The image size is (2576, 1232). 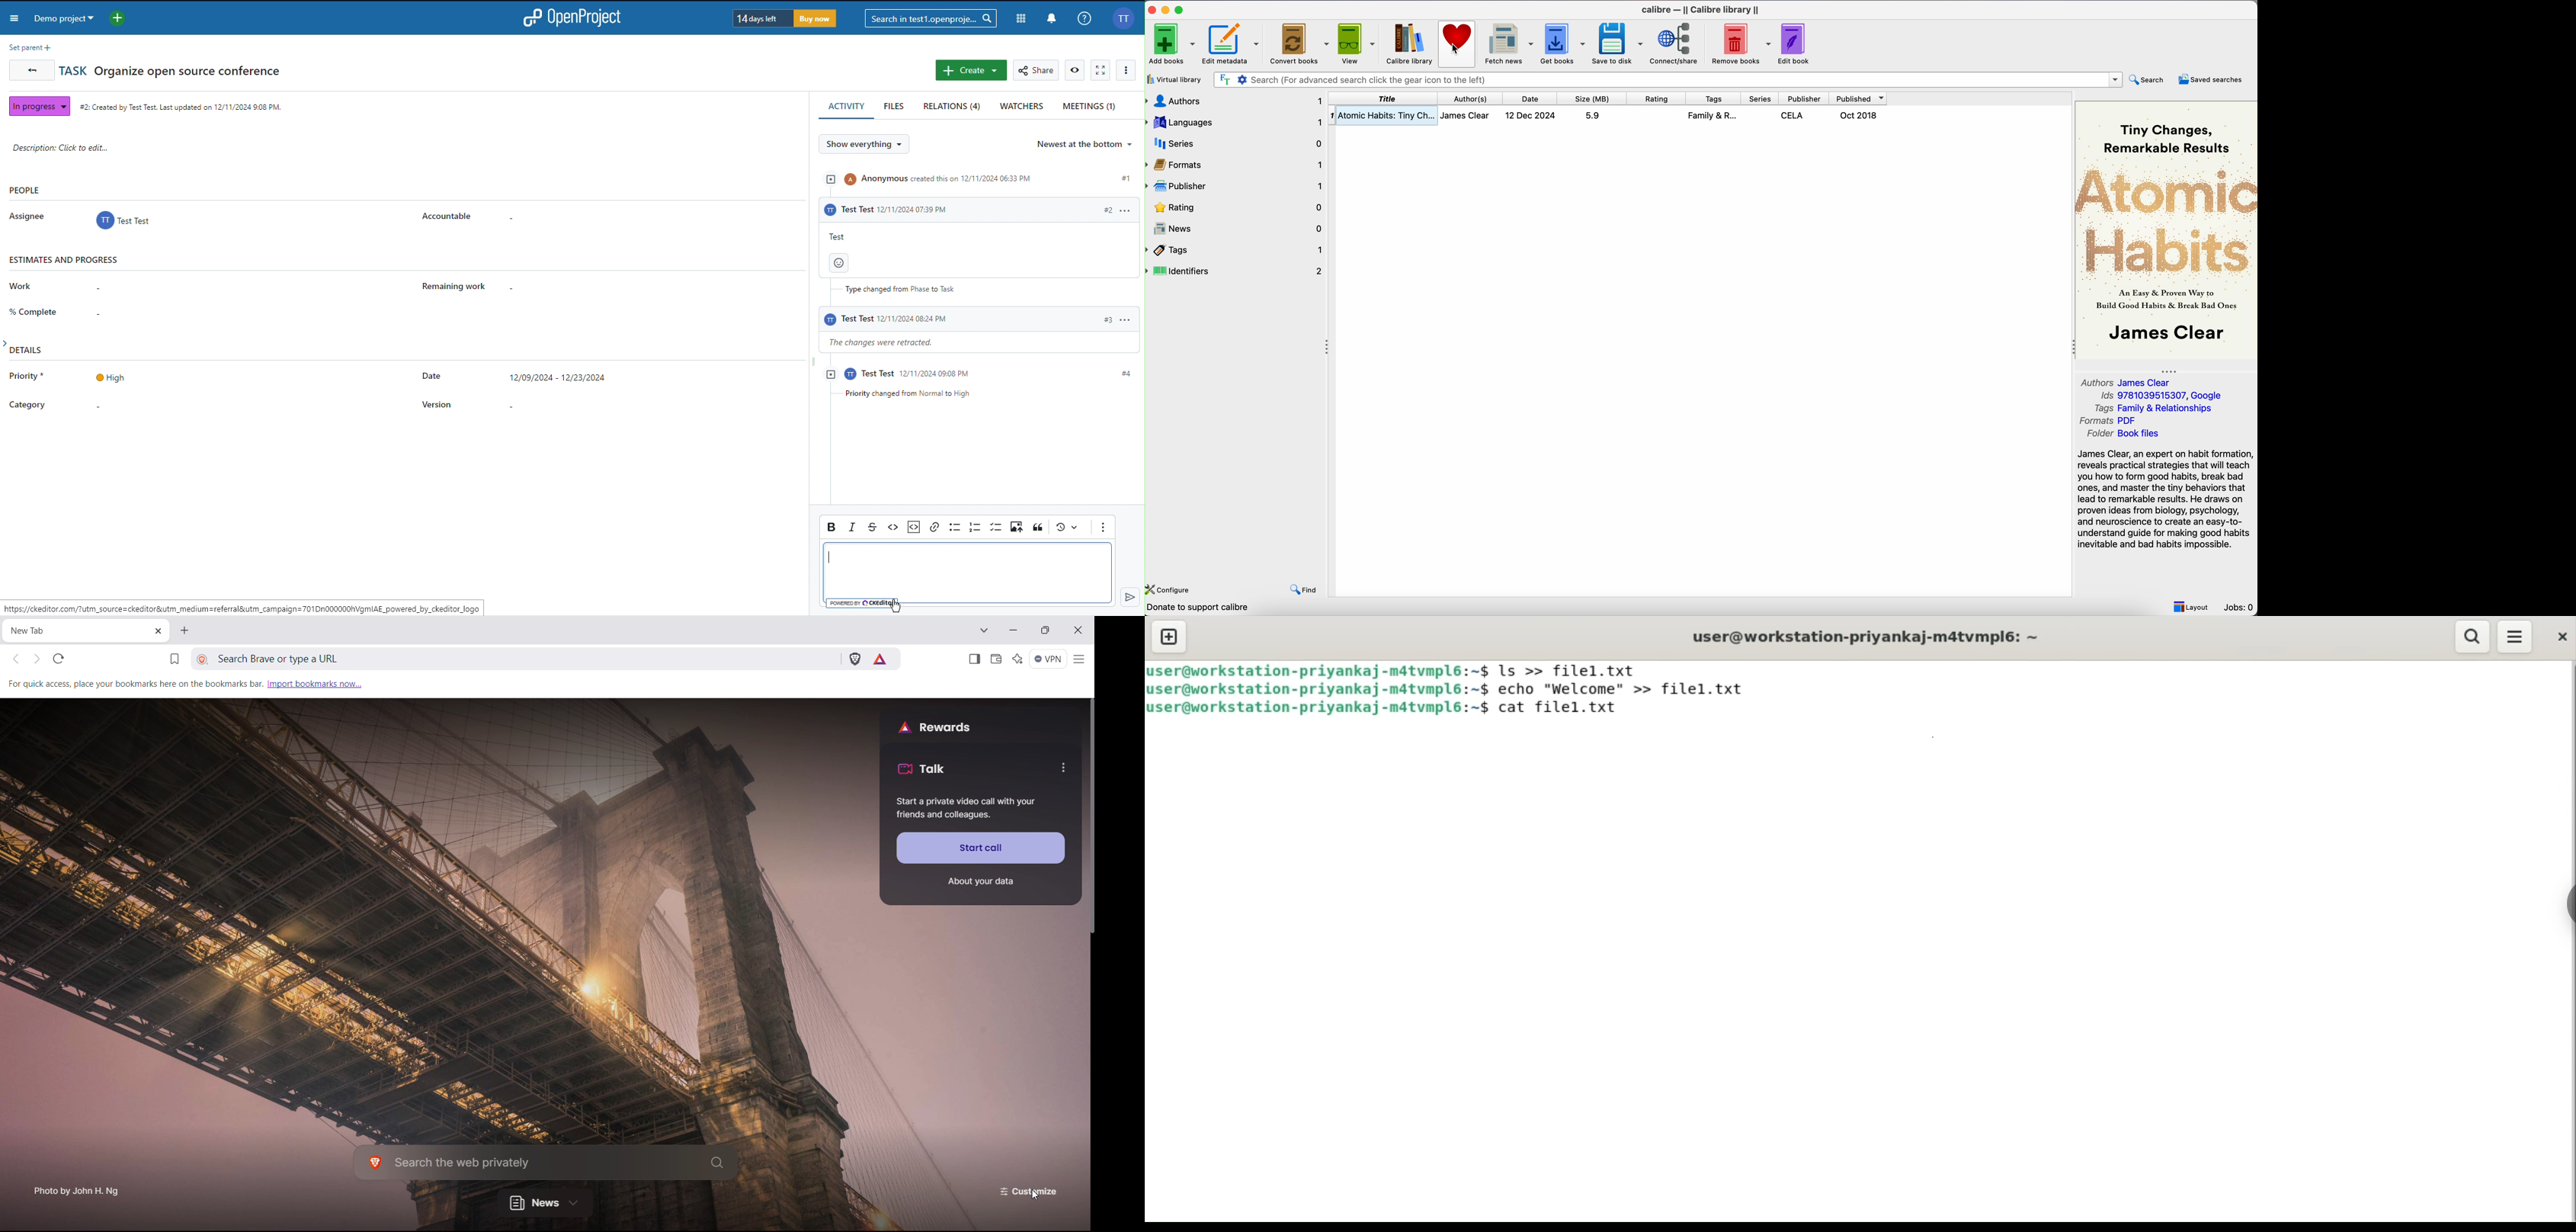 What do you see at coordinates (1803, 98) in the screenshot?
I see `publisher` at bounding box center [1803, 98].